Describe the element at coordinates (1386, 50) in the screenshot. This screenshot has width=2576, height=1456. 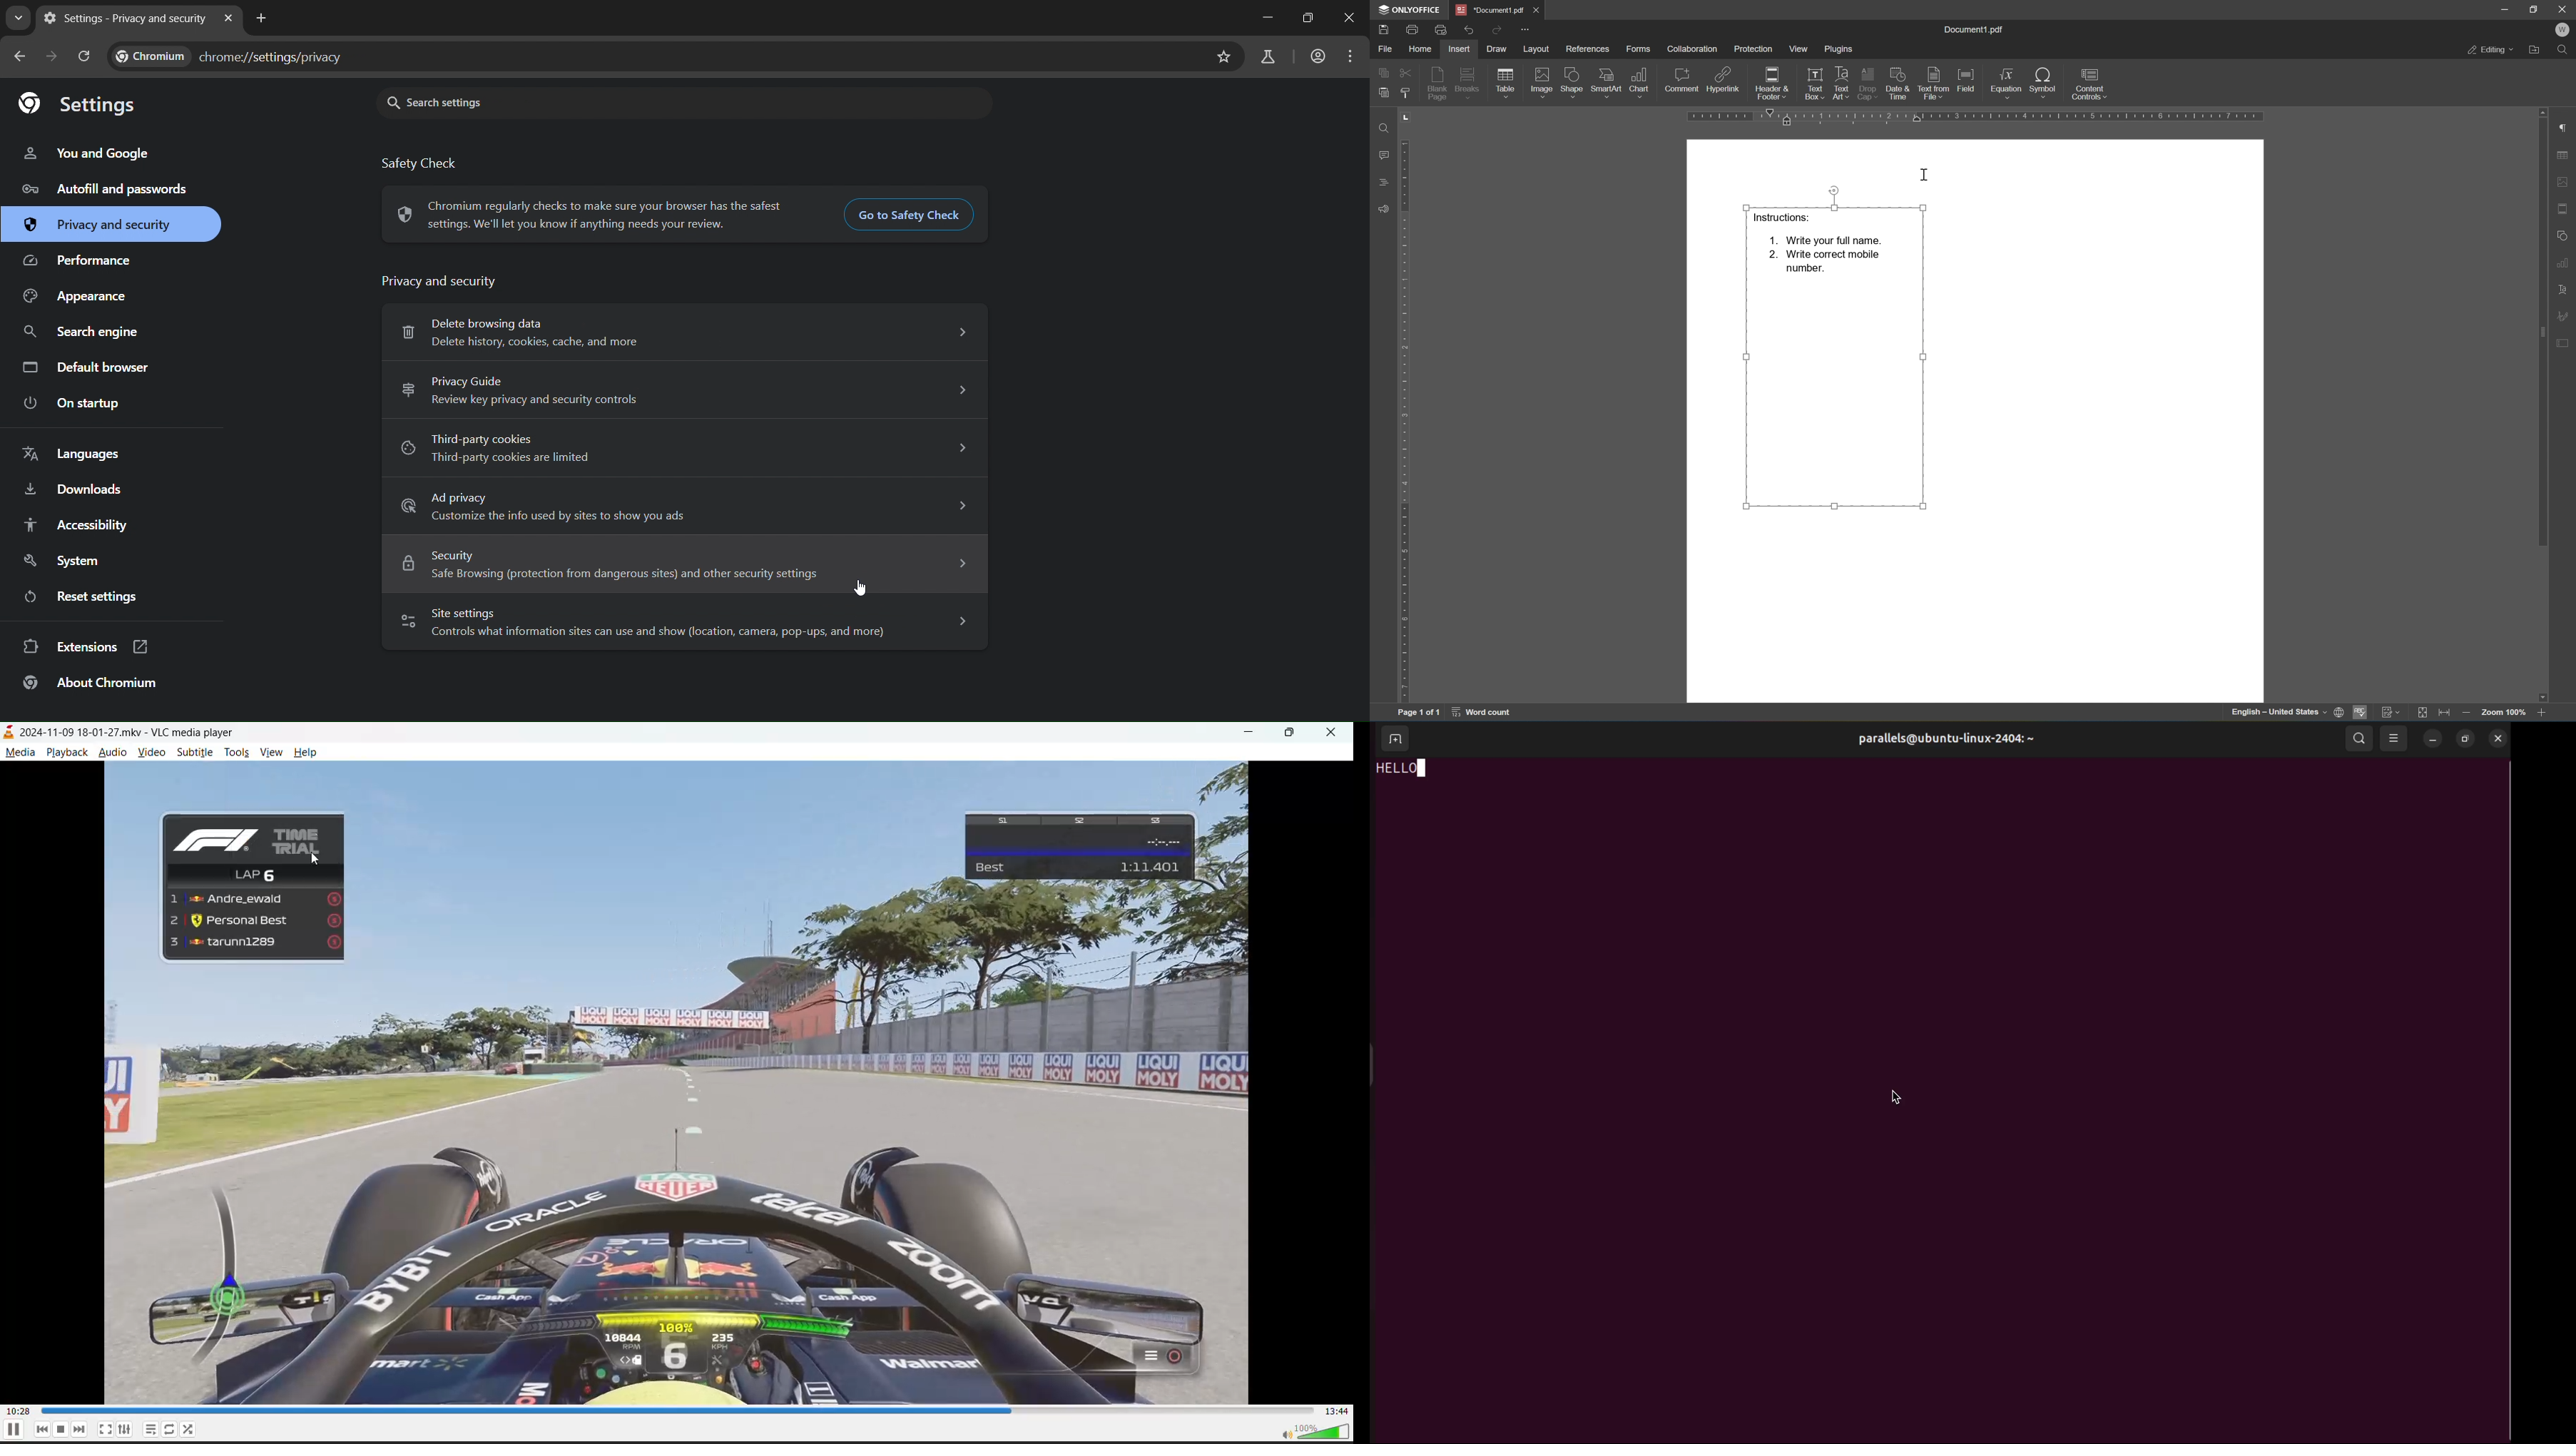
I see `File` at that location.